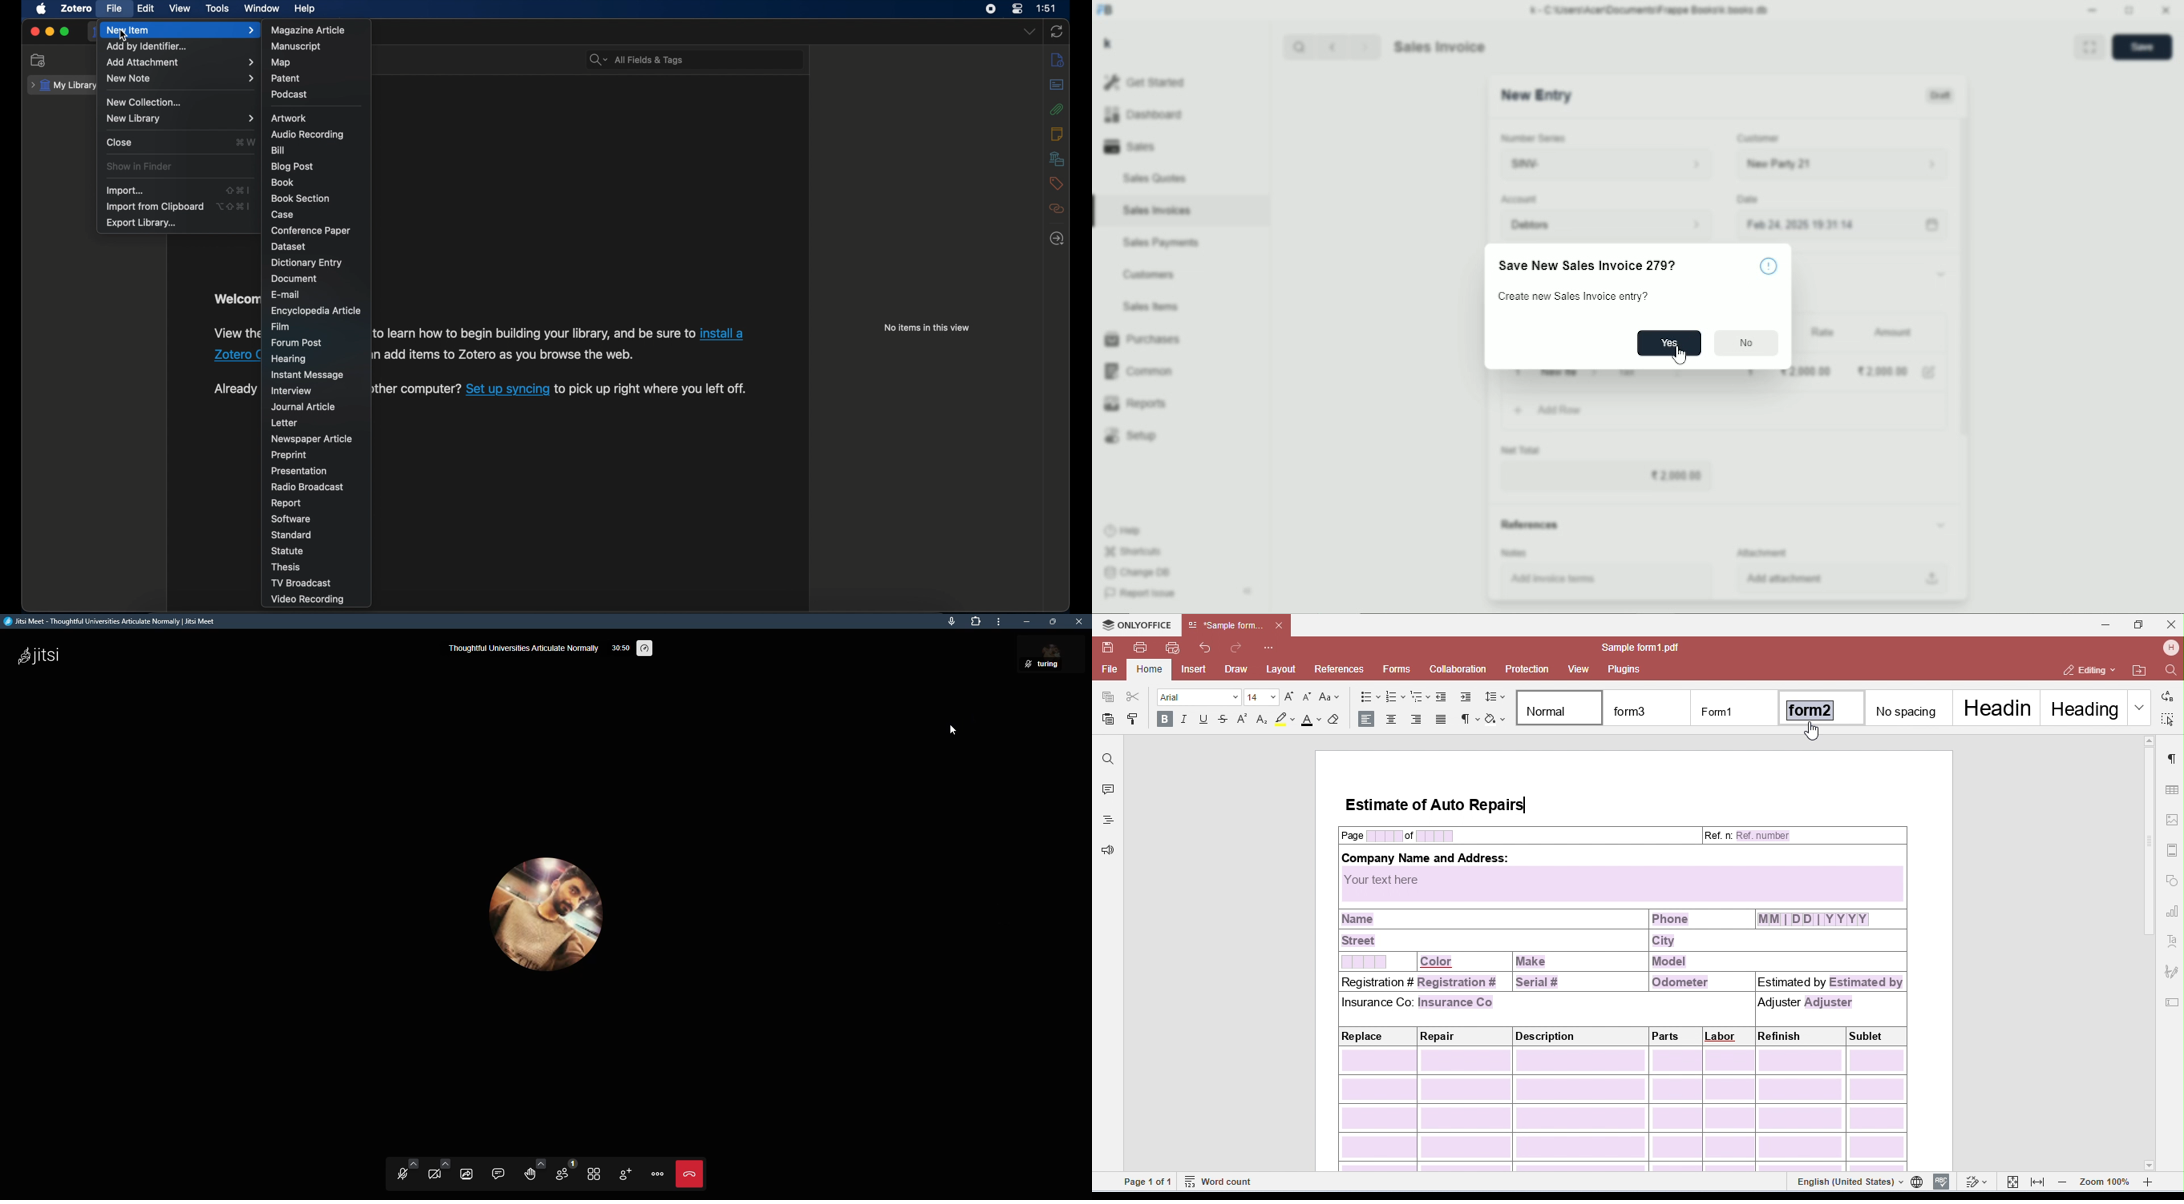 The width and height of the screenshot is (2184, 1204). I want to click on Sales quotes, so click(1153, 178).